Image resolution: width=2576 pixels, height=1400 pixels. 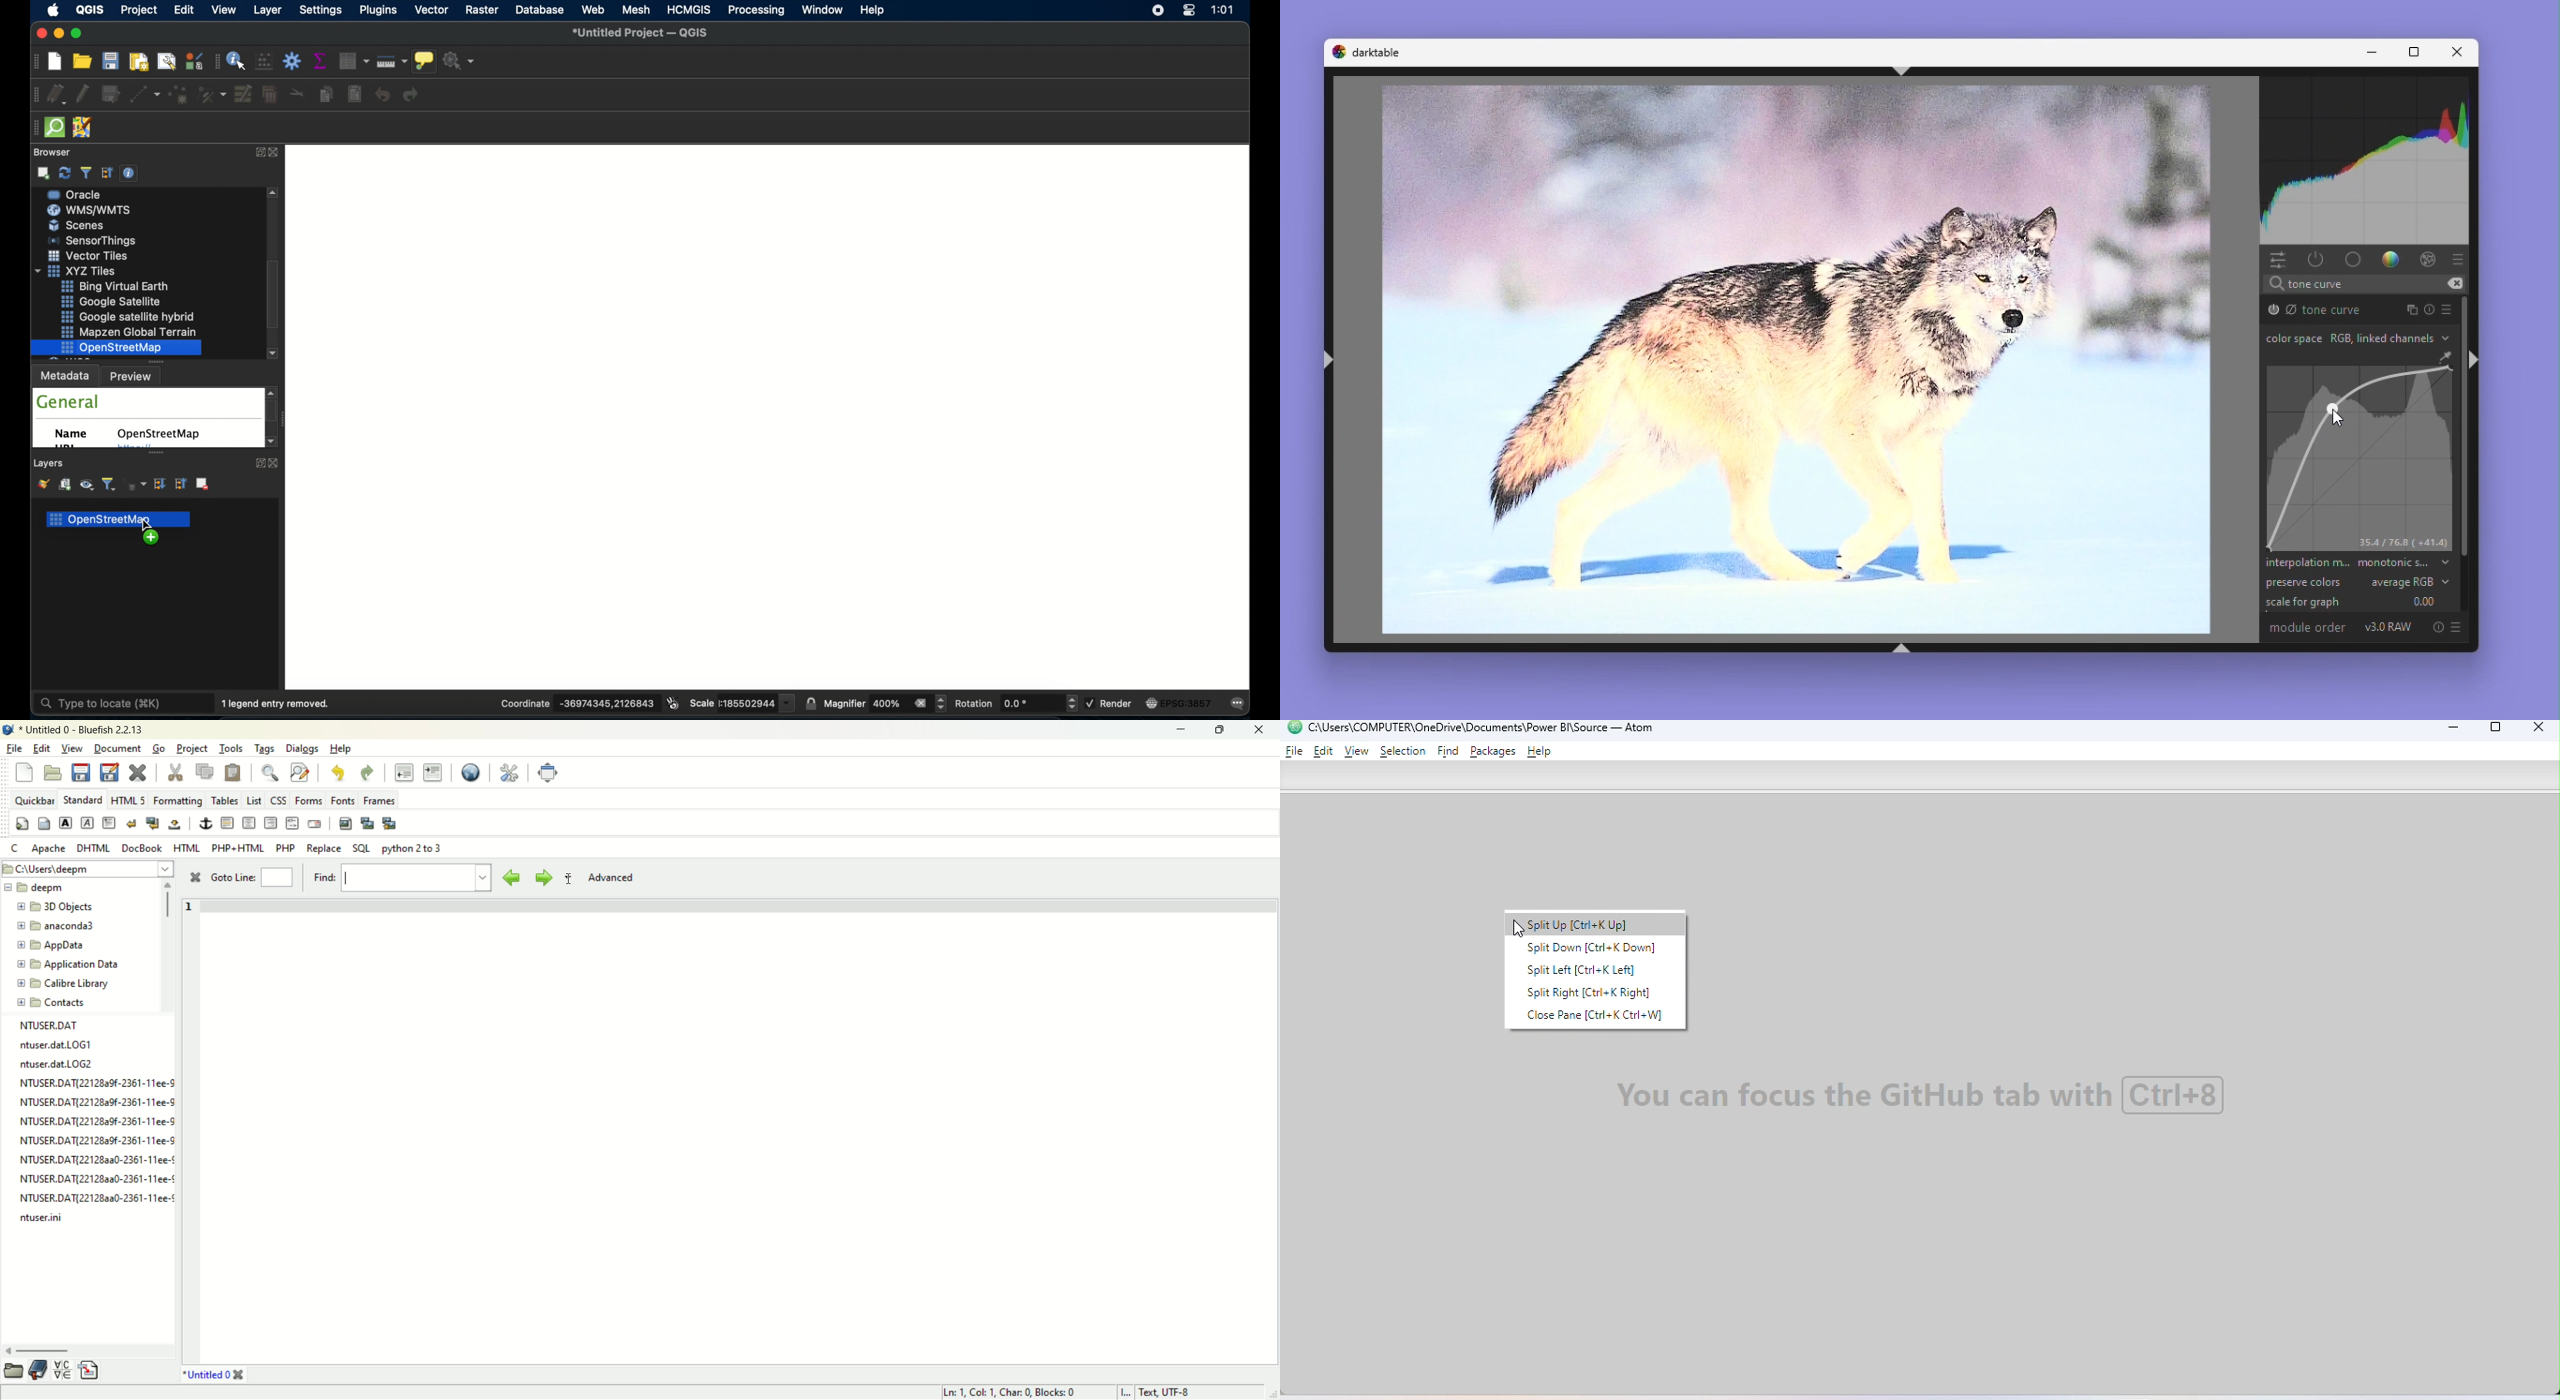 I want to click on Interpolation method, so click(x=2356, y=563).